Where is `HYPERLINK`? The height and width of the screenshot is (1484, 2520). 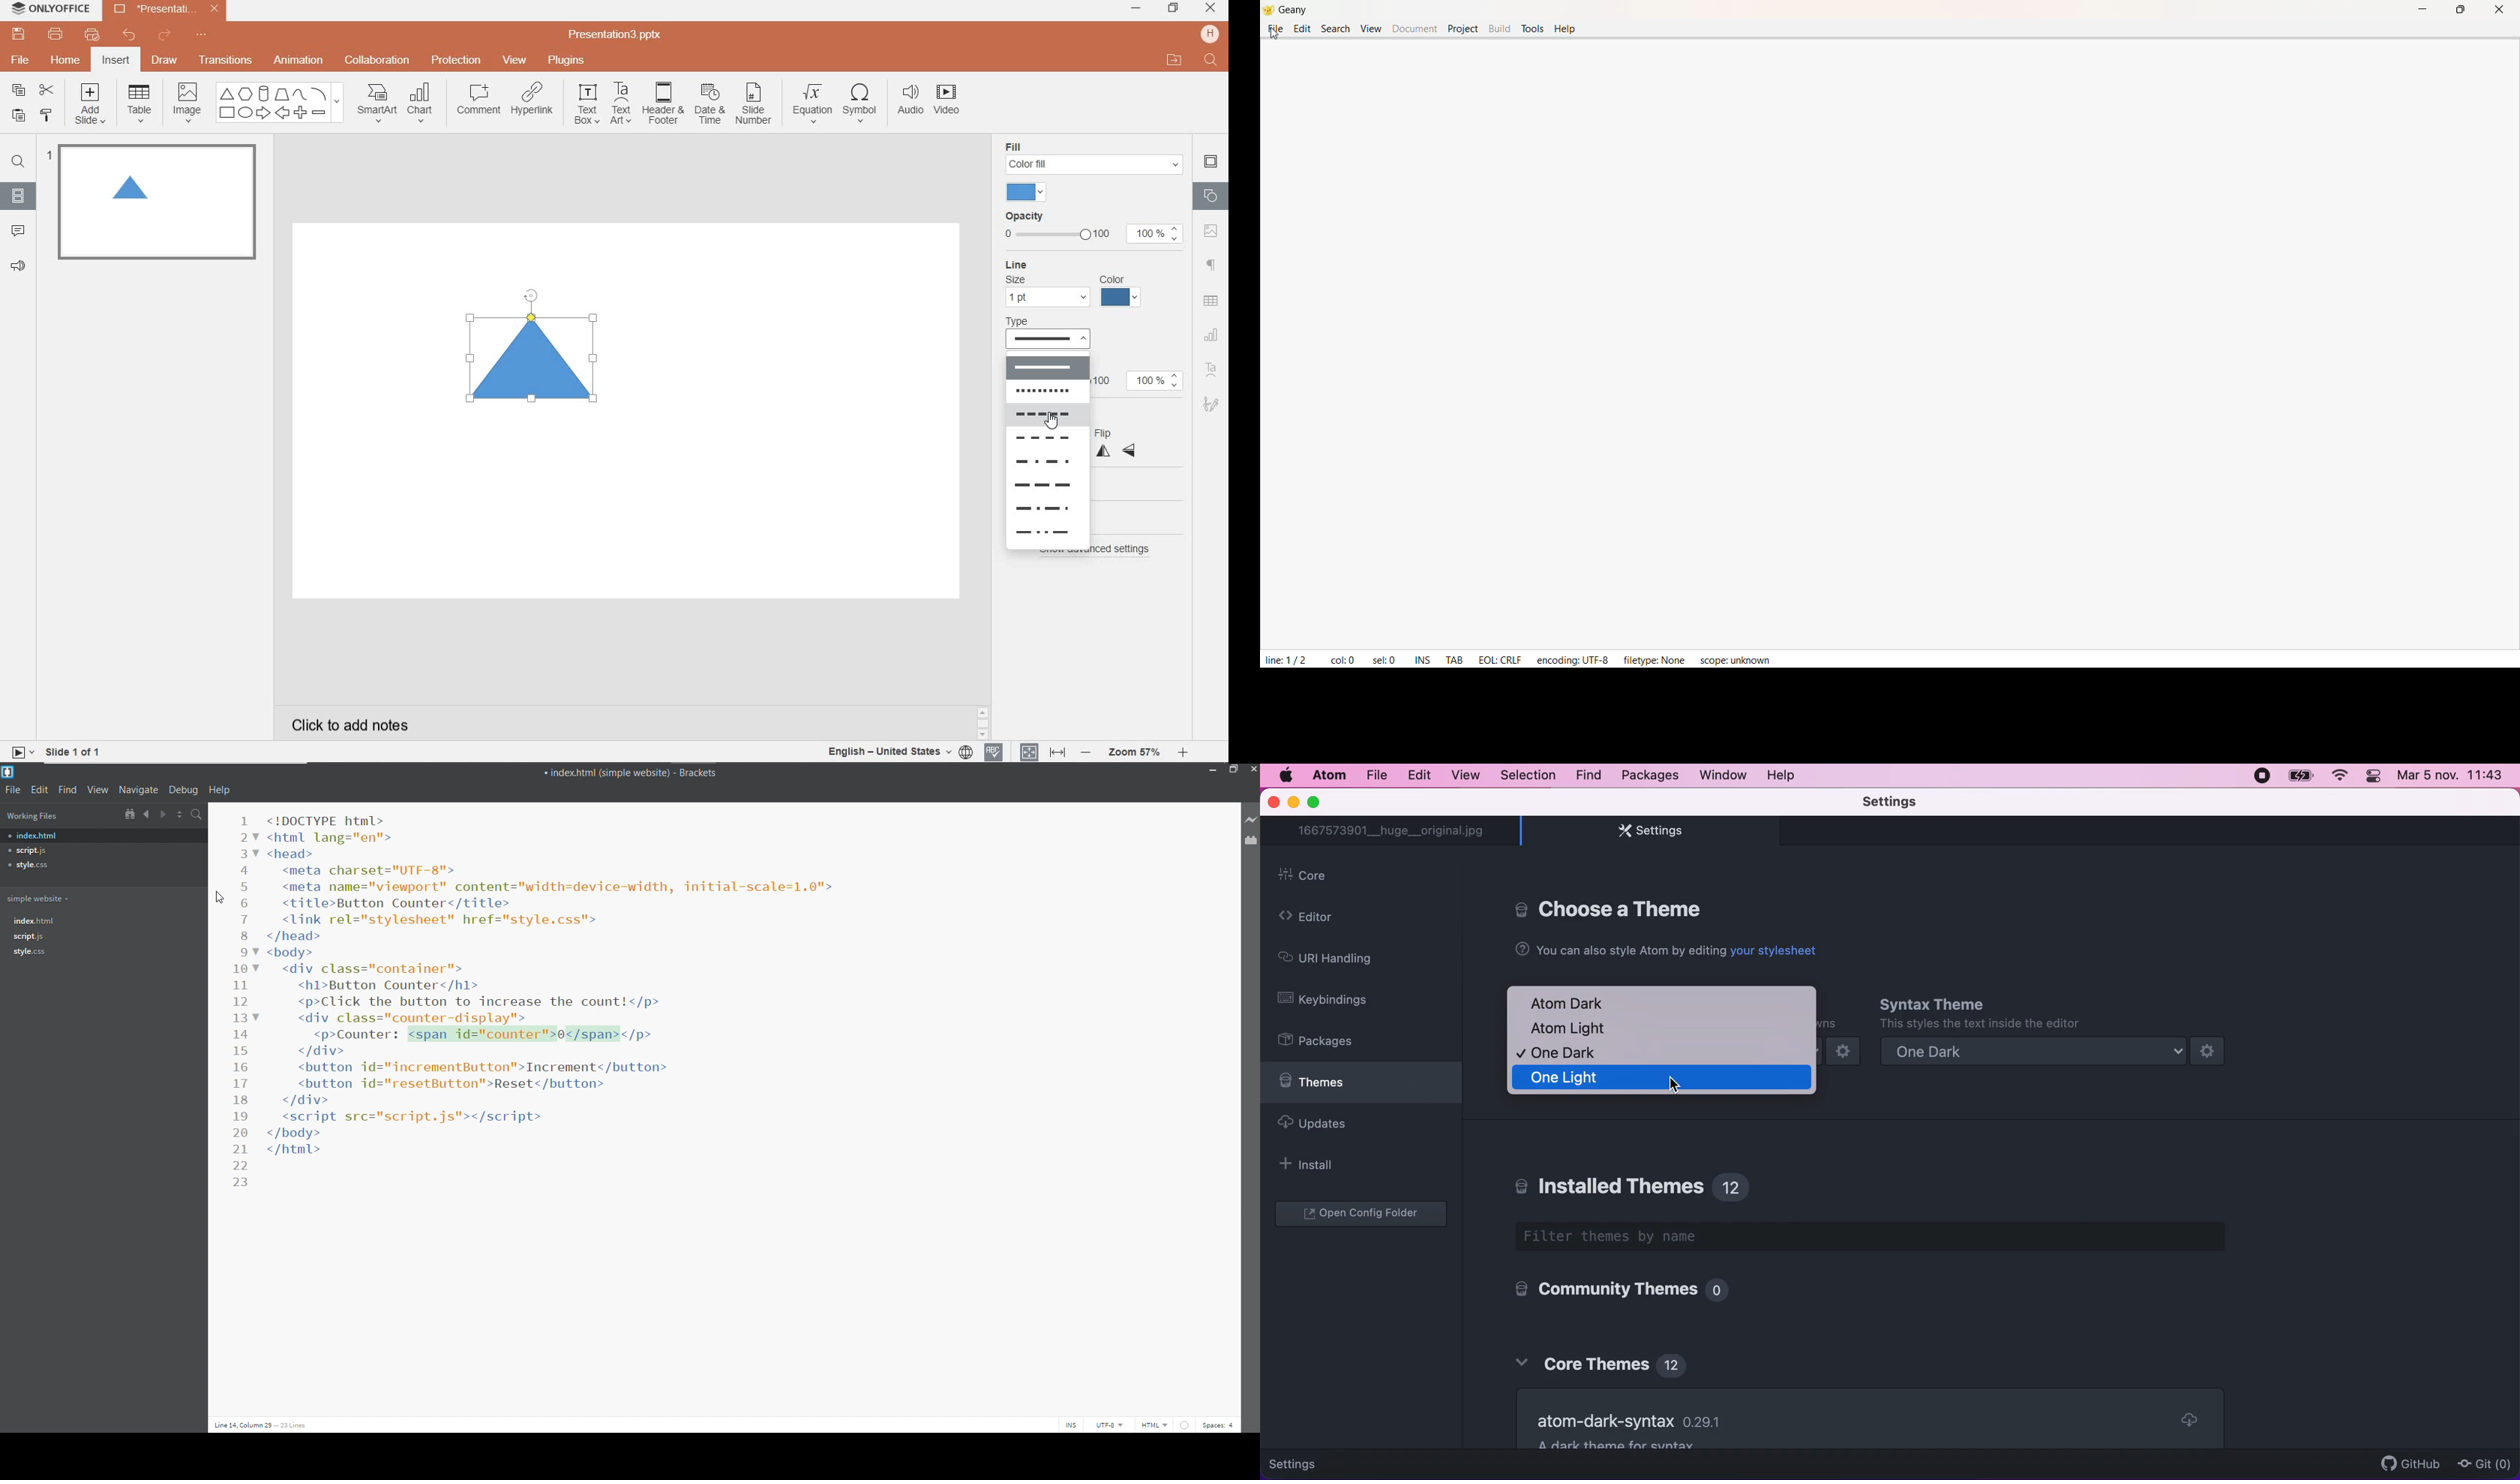
HYPERLINK is located at coordinates (532, 103).